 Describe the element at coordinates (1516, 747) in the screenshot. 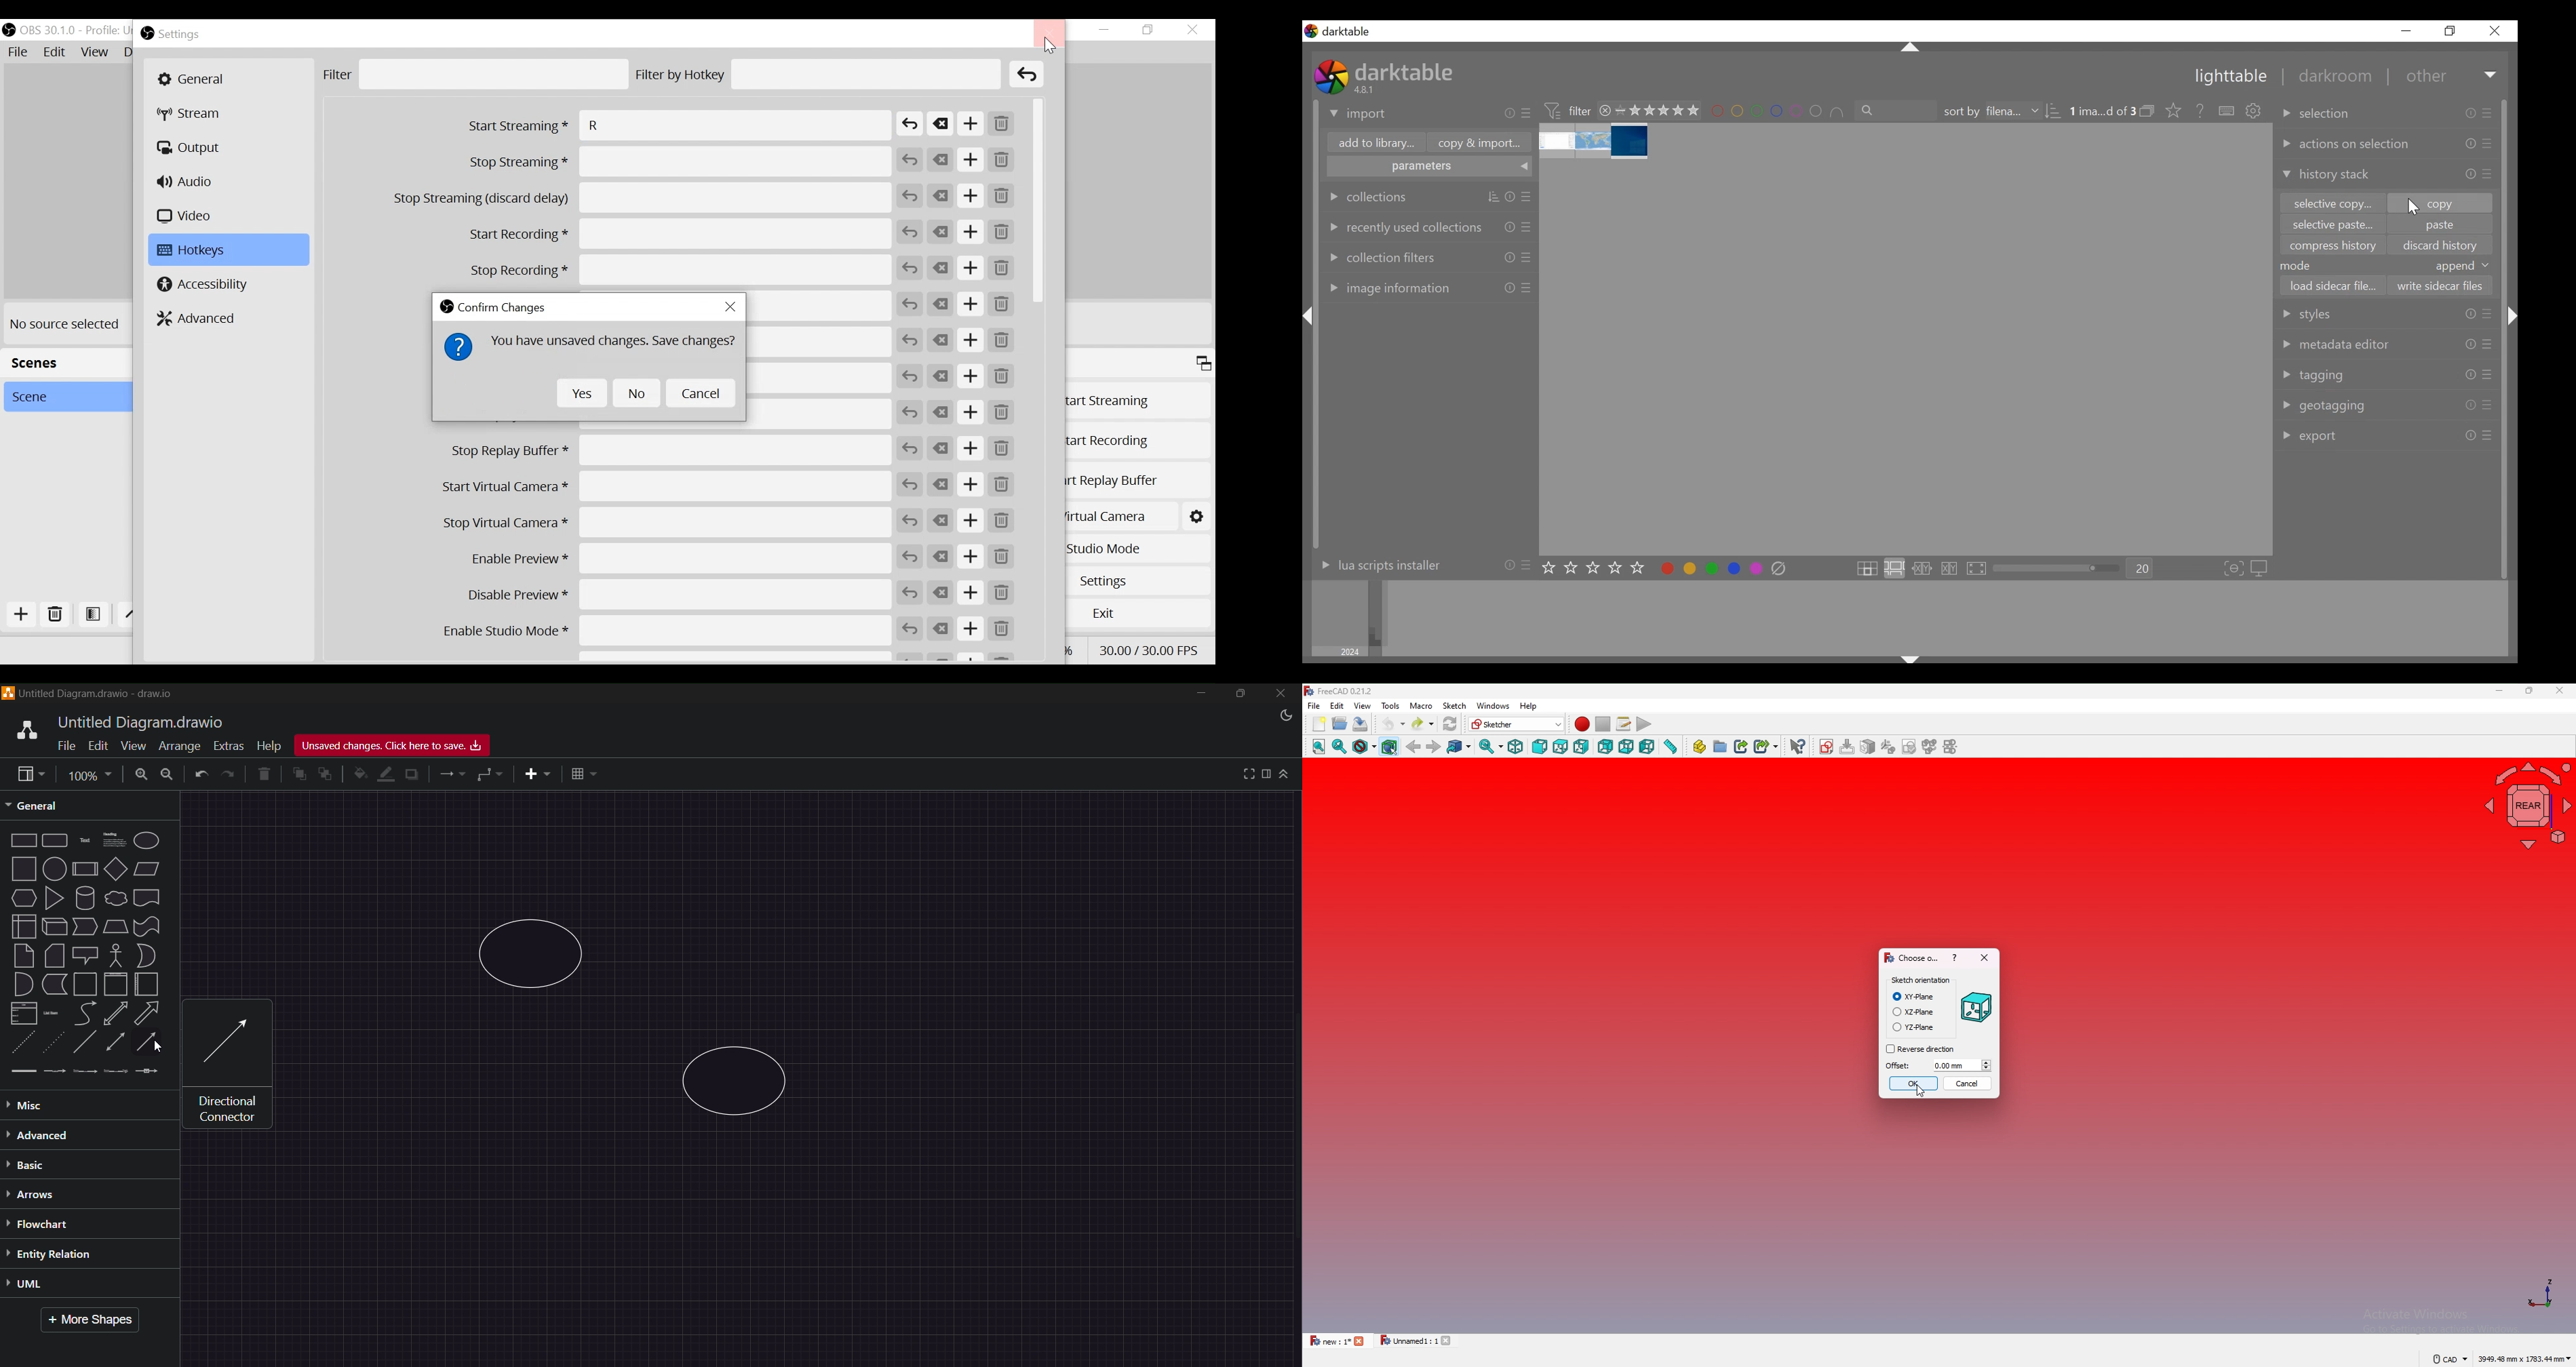

I see `isometric` at that location.